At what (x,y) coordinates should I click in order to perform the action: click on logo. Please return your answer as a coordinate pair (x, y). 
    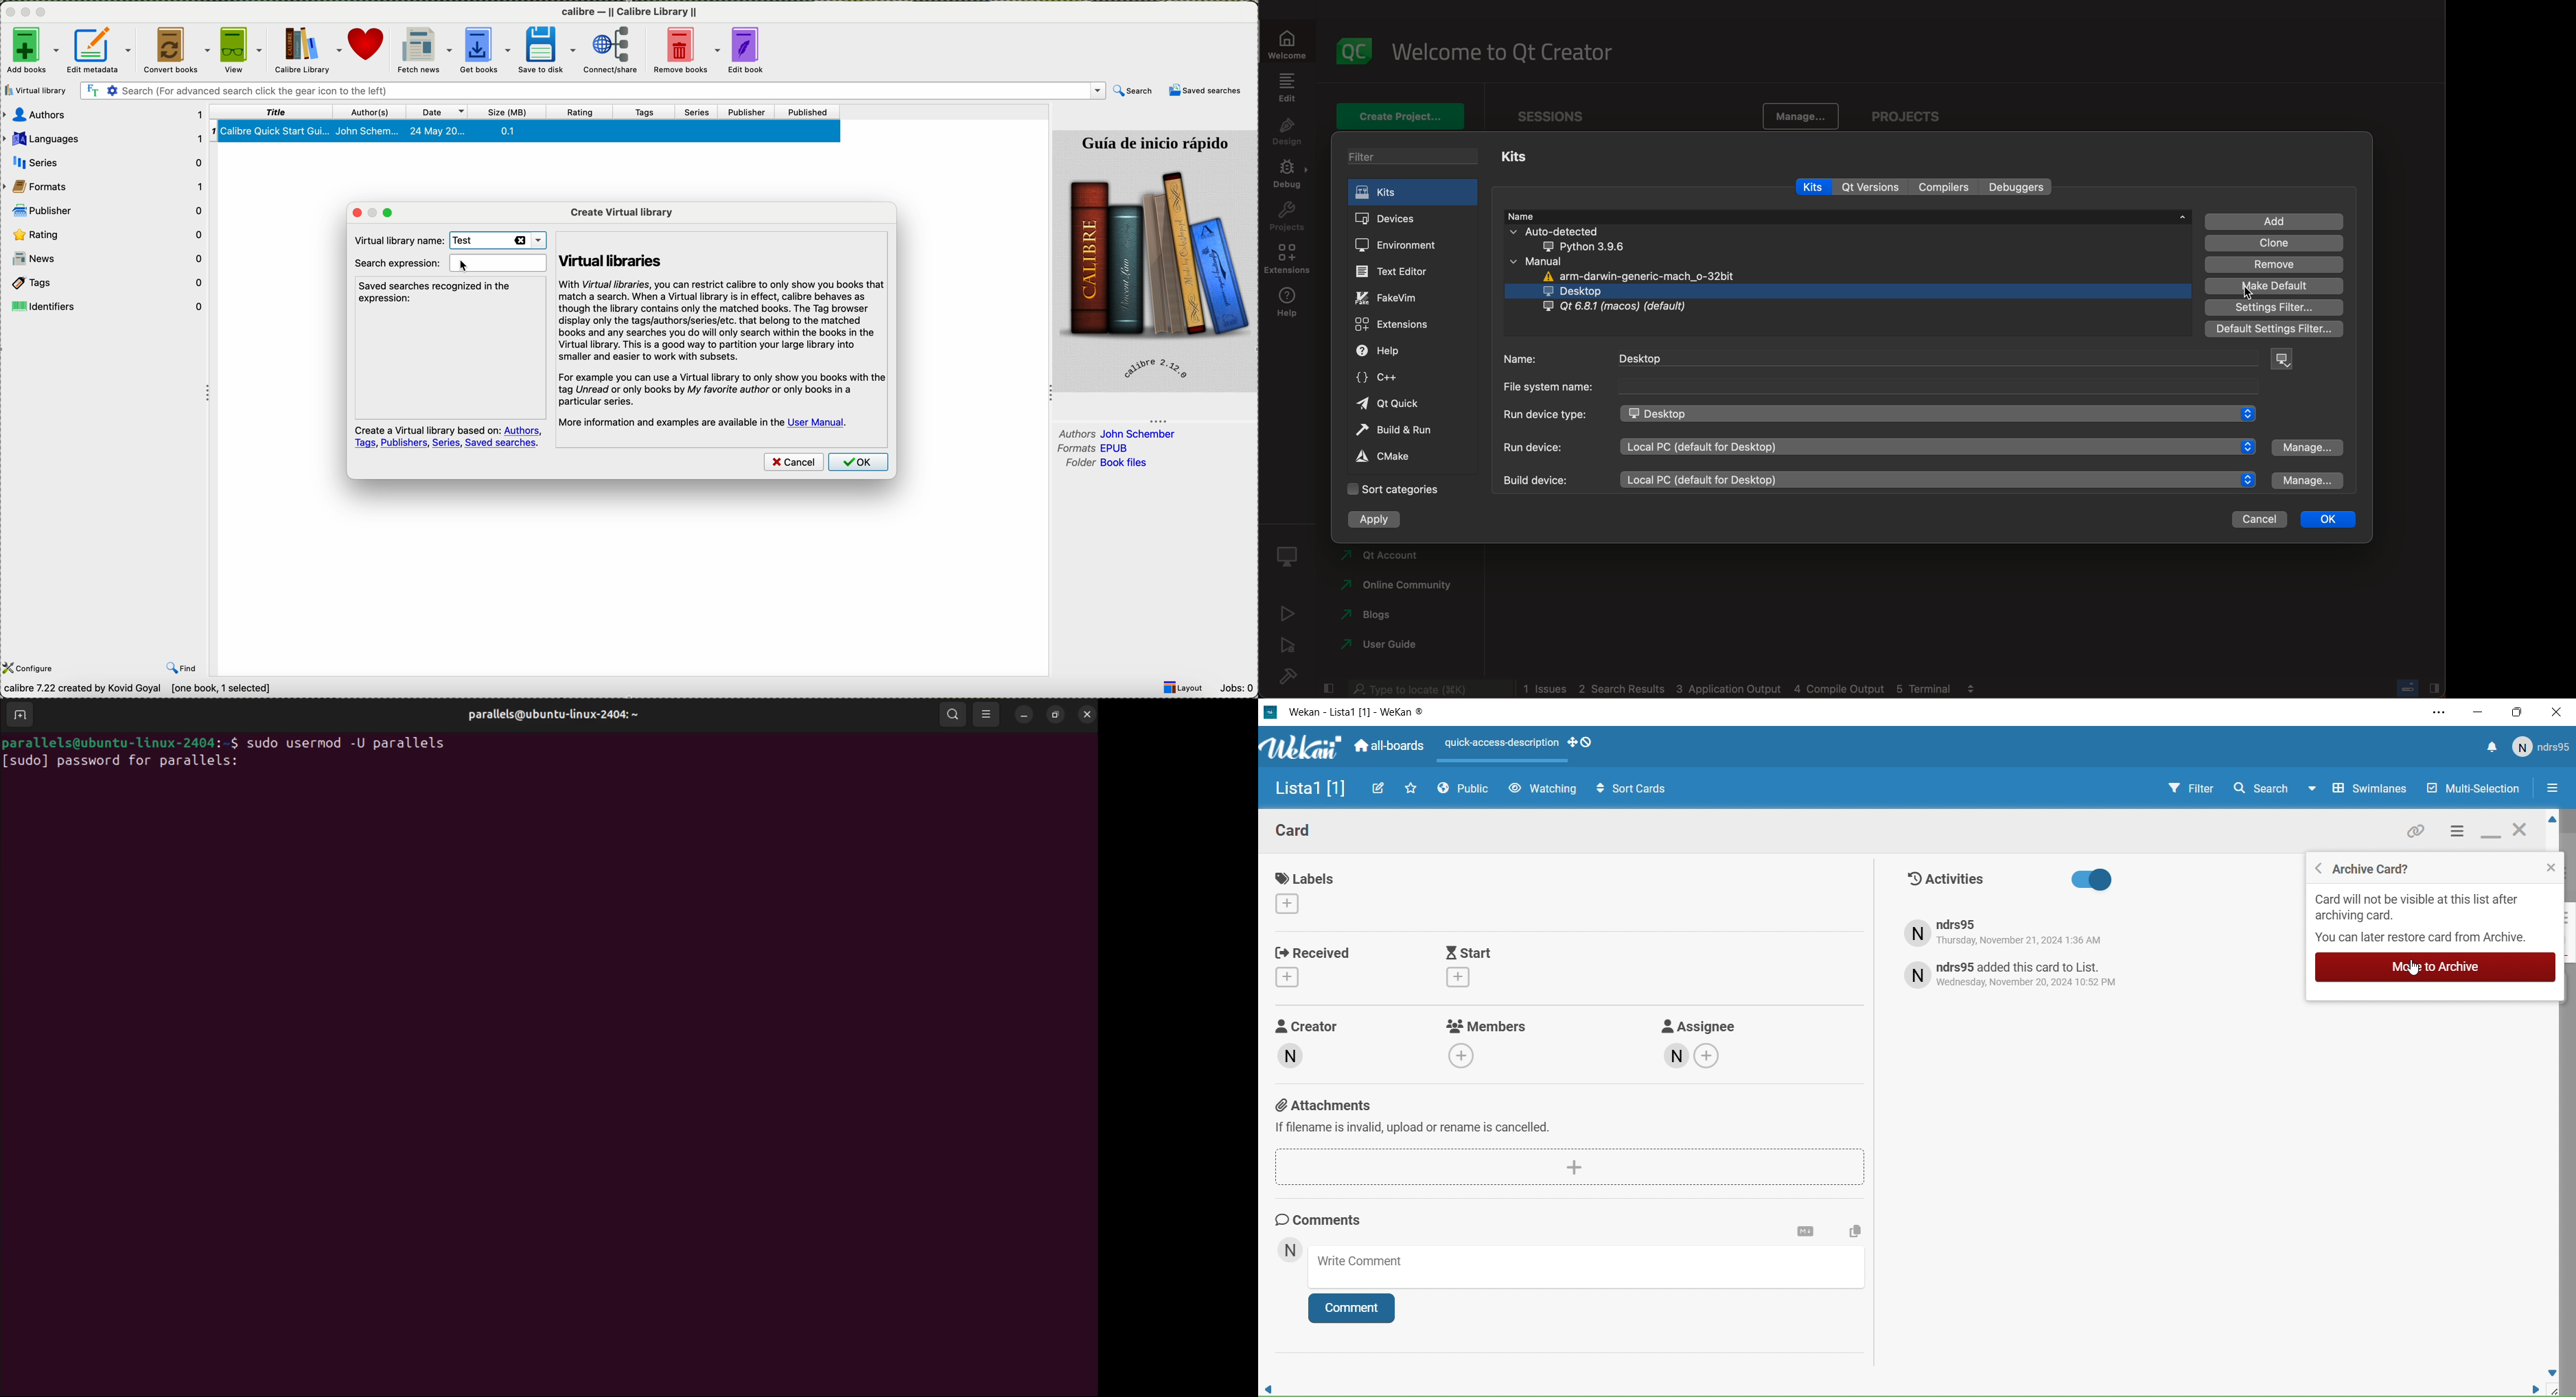
    Looking at the image, I should click on (1355, 48).